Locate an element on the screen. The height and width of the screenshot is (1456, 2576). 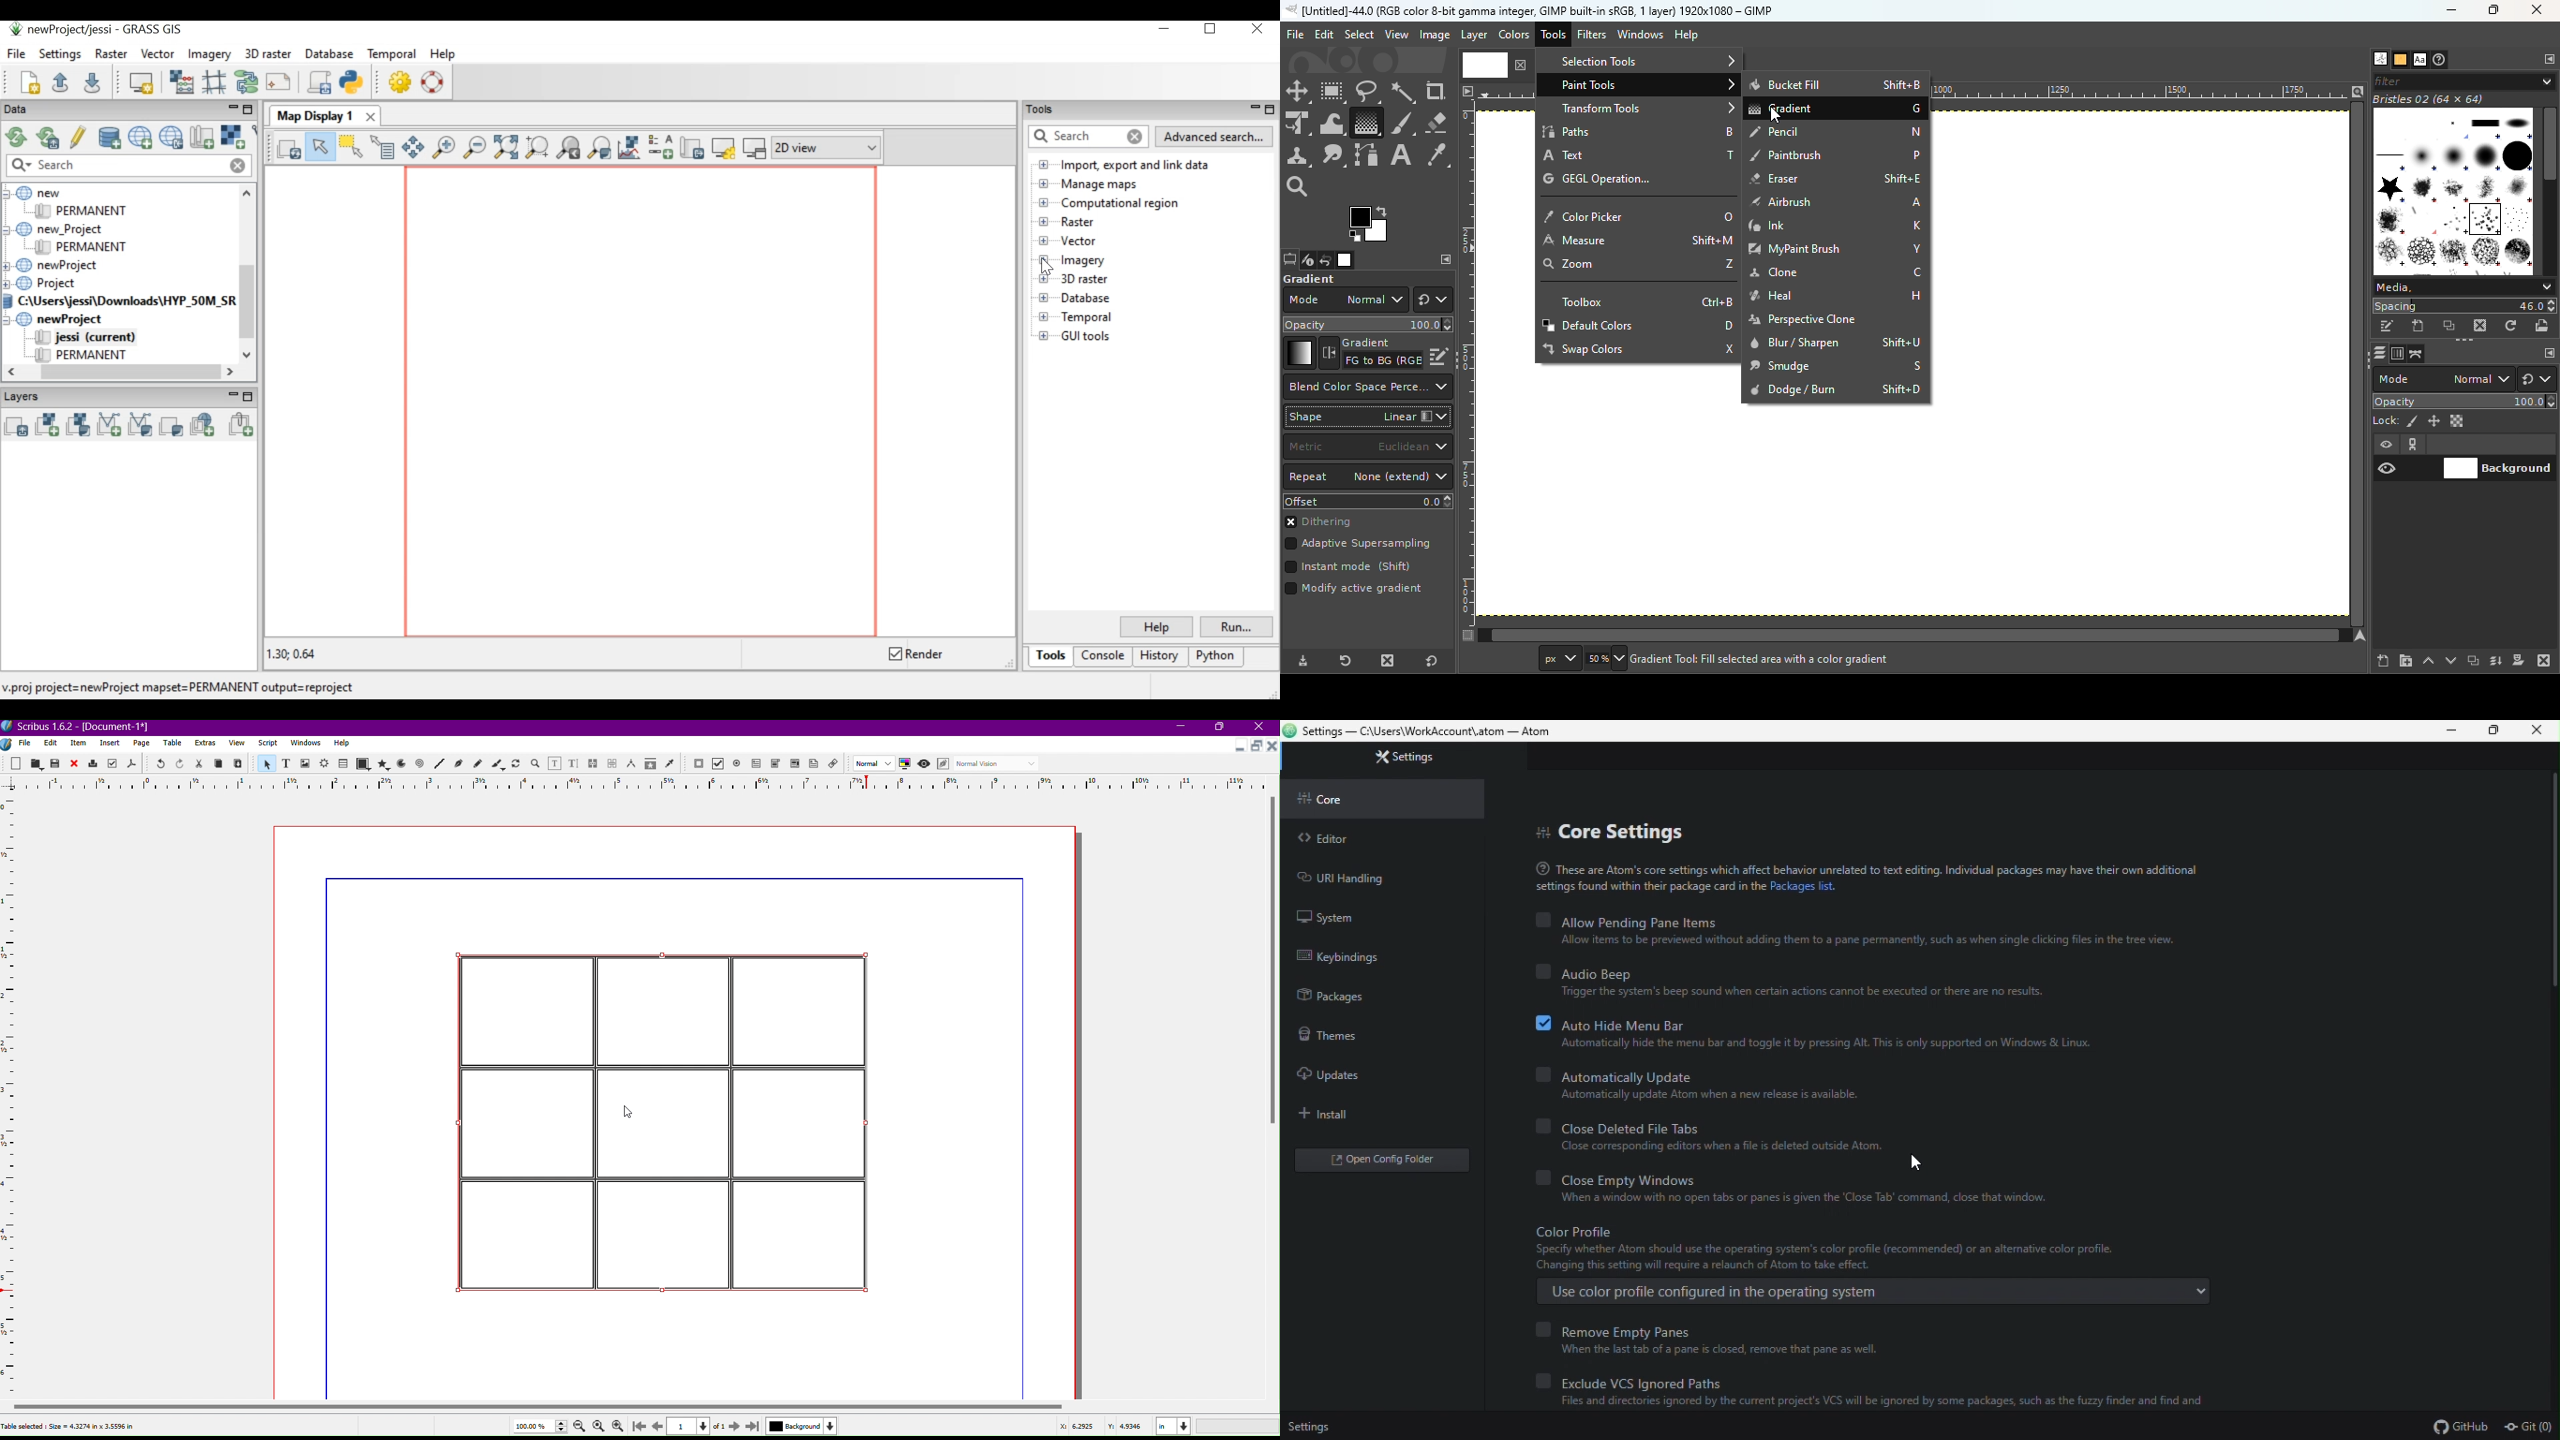
Extras is located at coordinates (206, 743).